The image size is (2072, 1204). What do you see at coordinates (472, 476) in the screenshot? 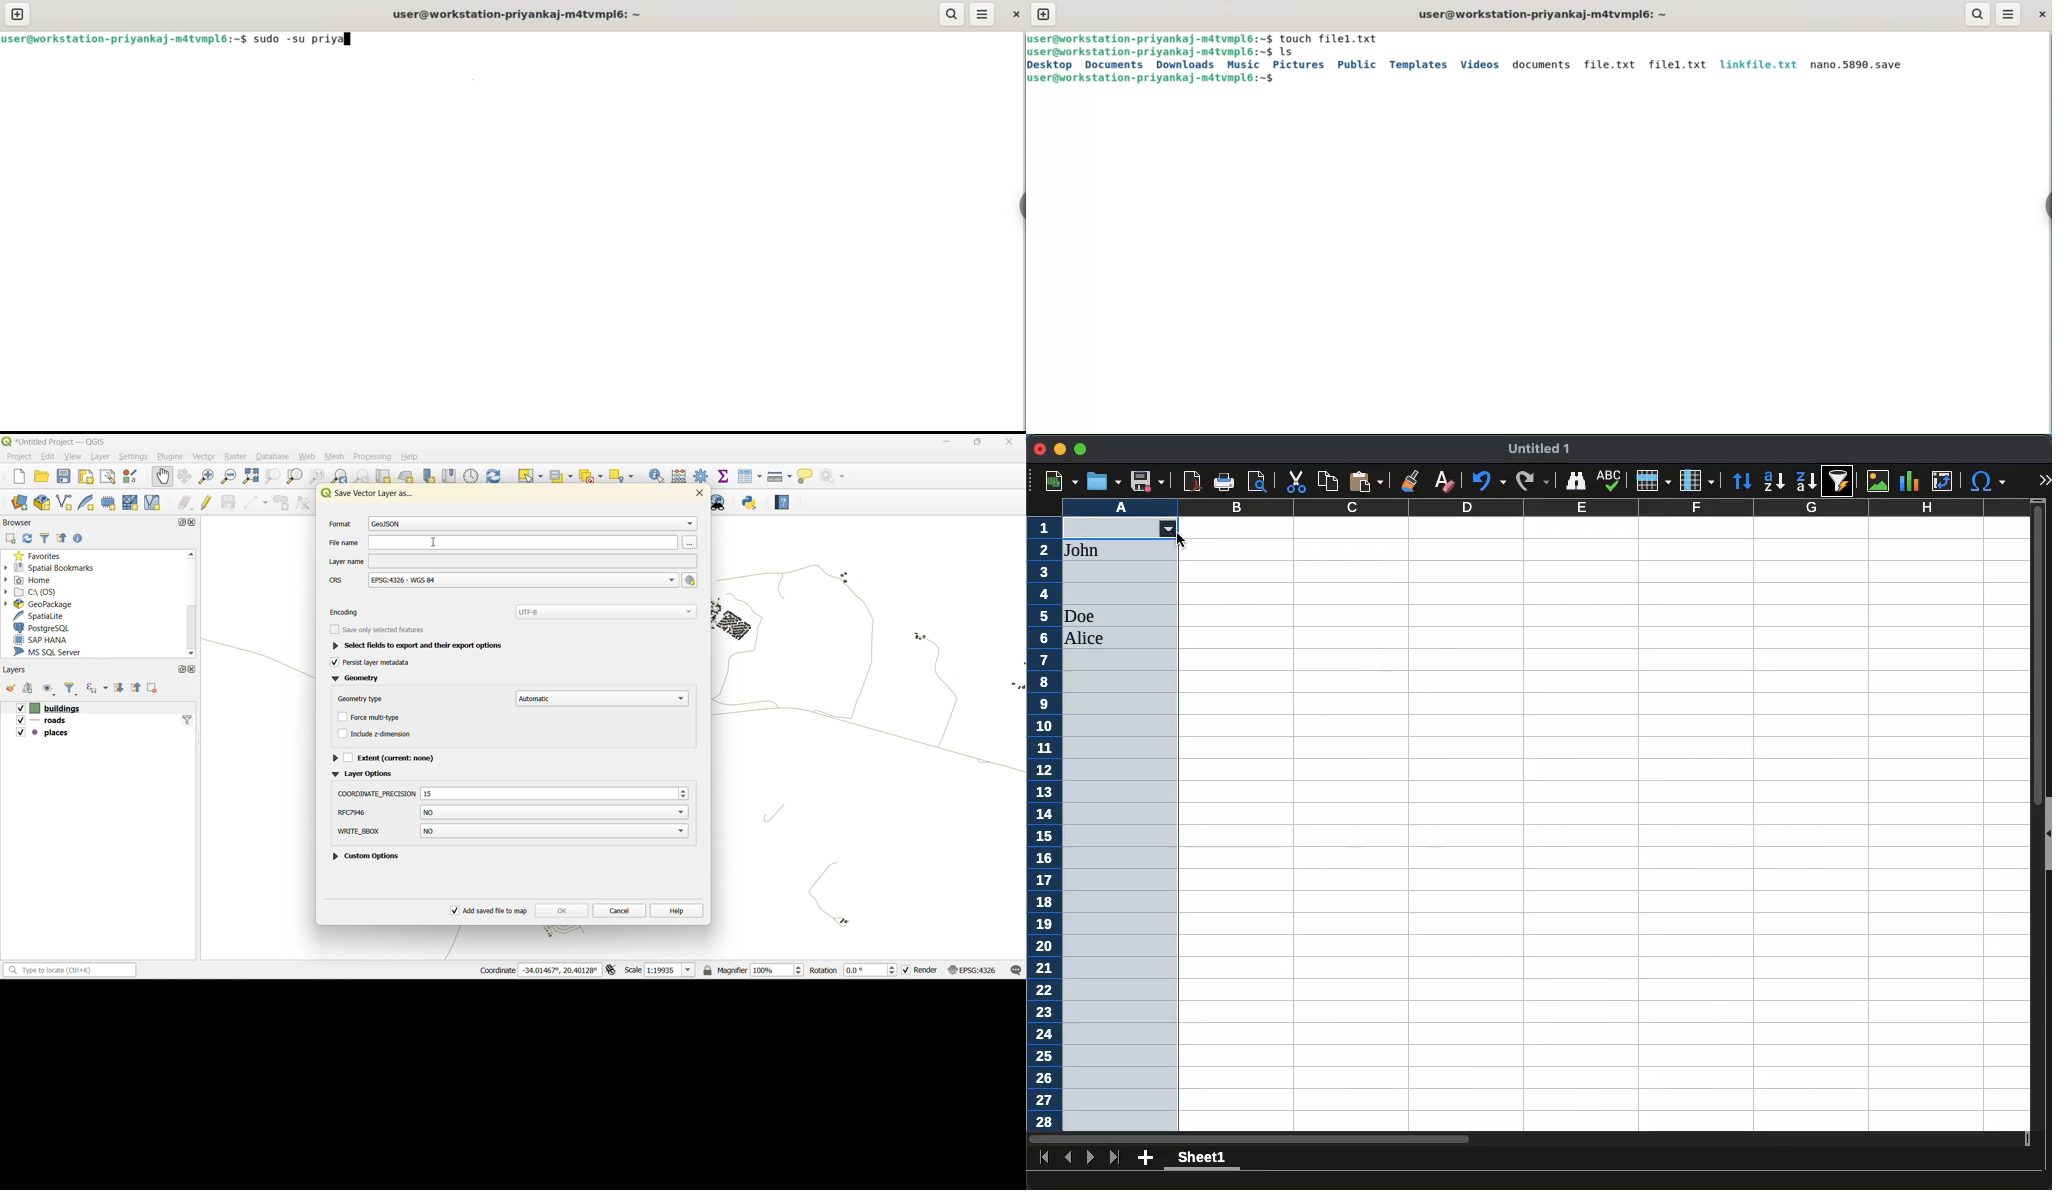
I see `control panel` at bounding box center [472, 476].